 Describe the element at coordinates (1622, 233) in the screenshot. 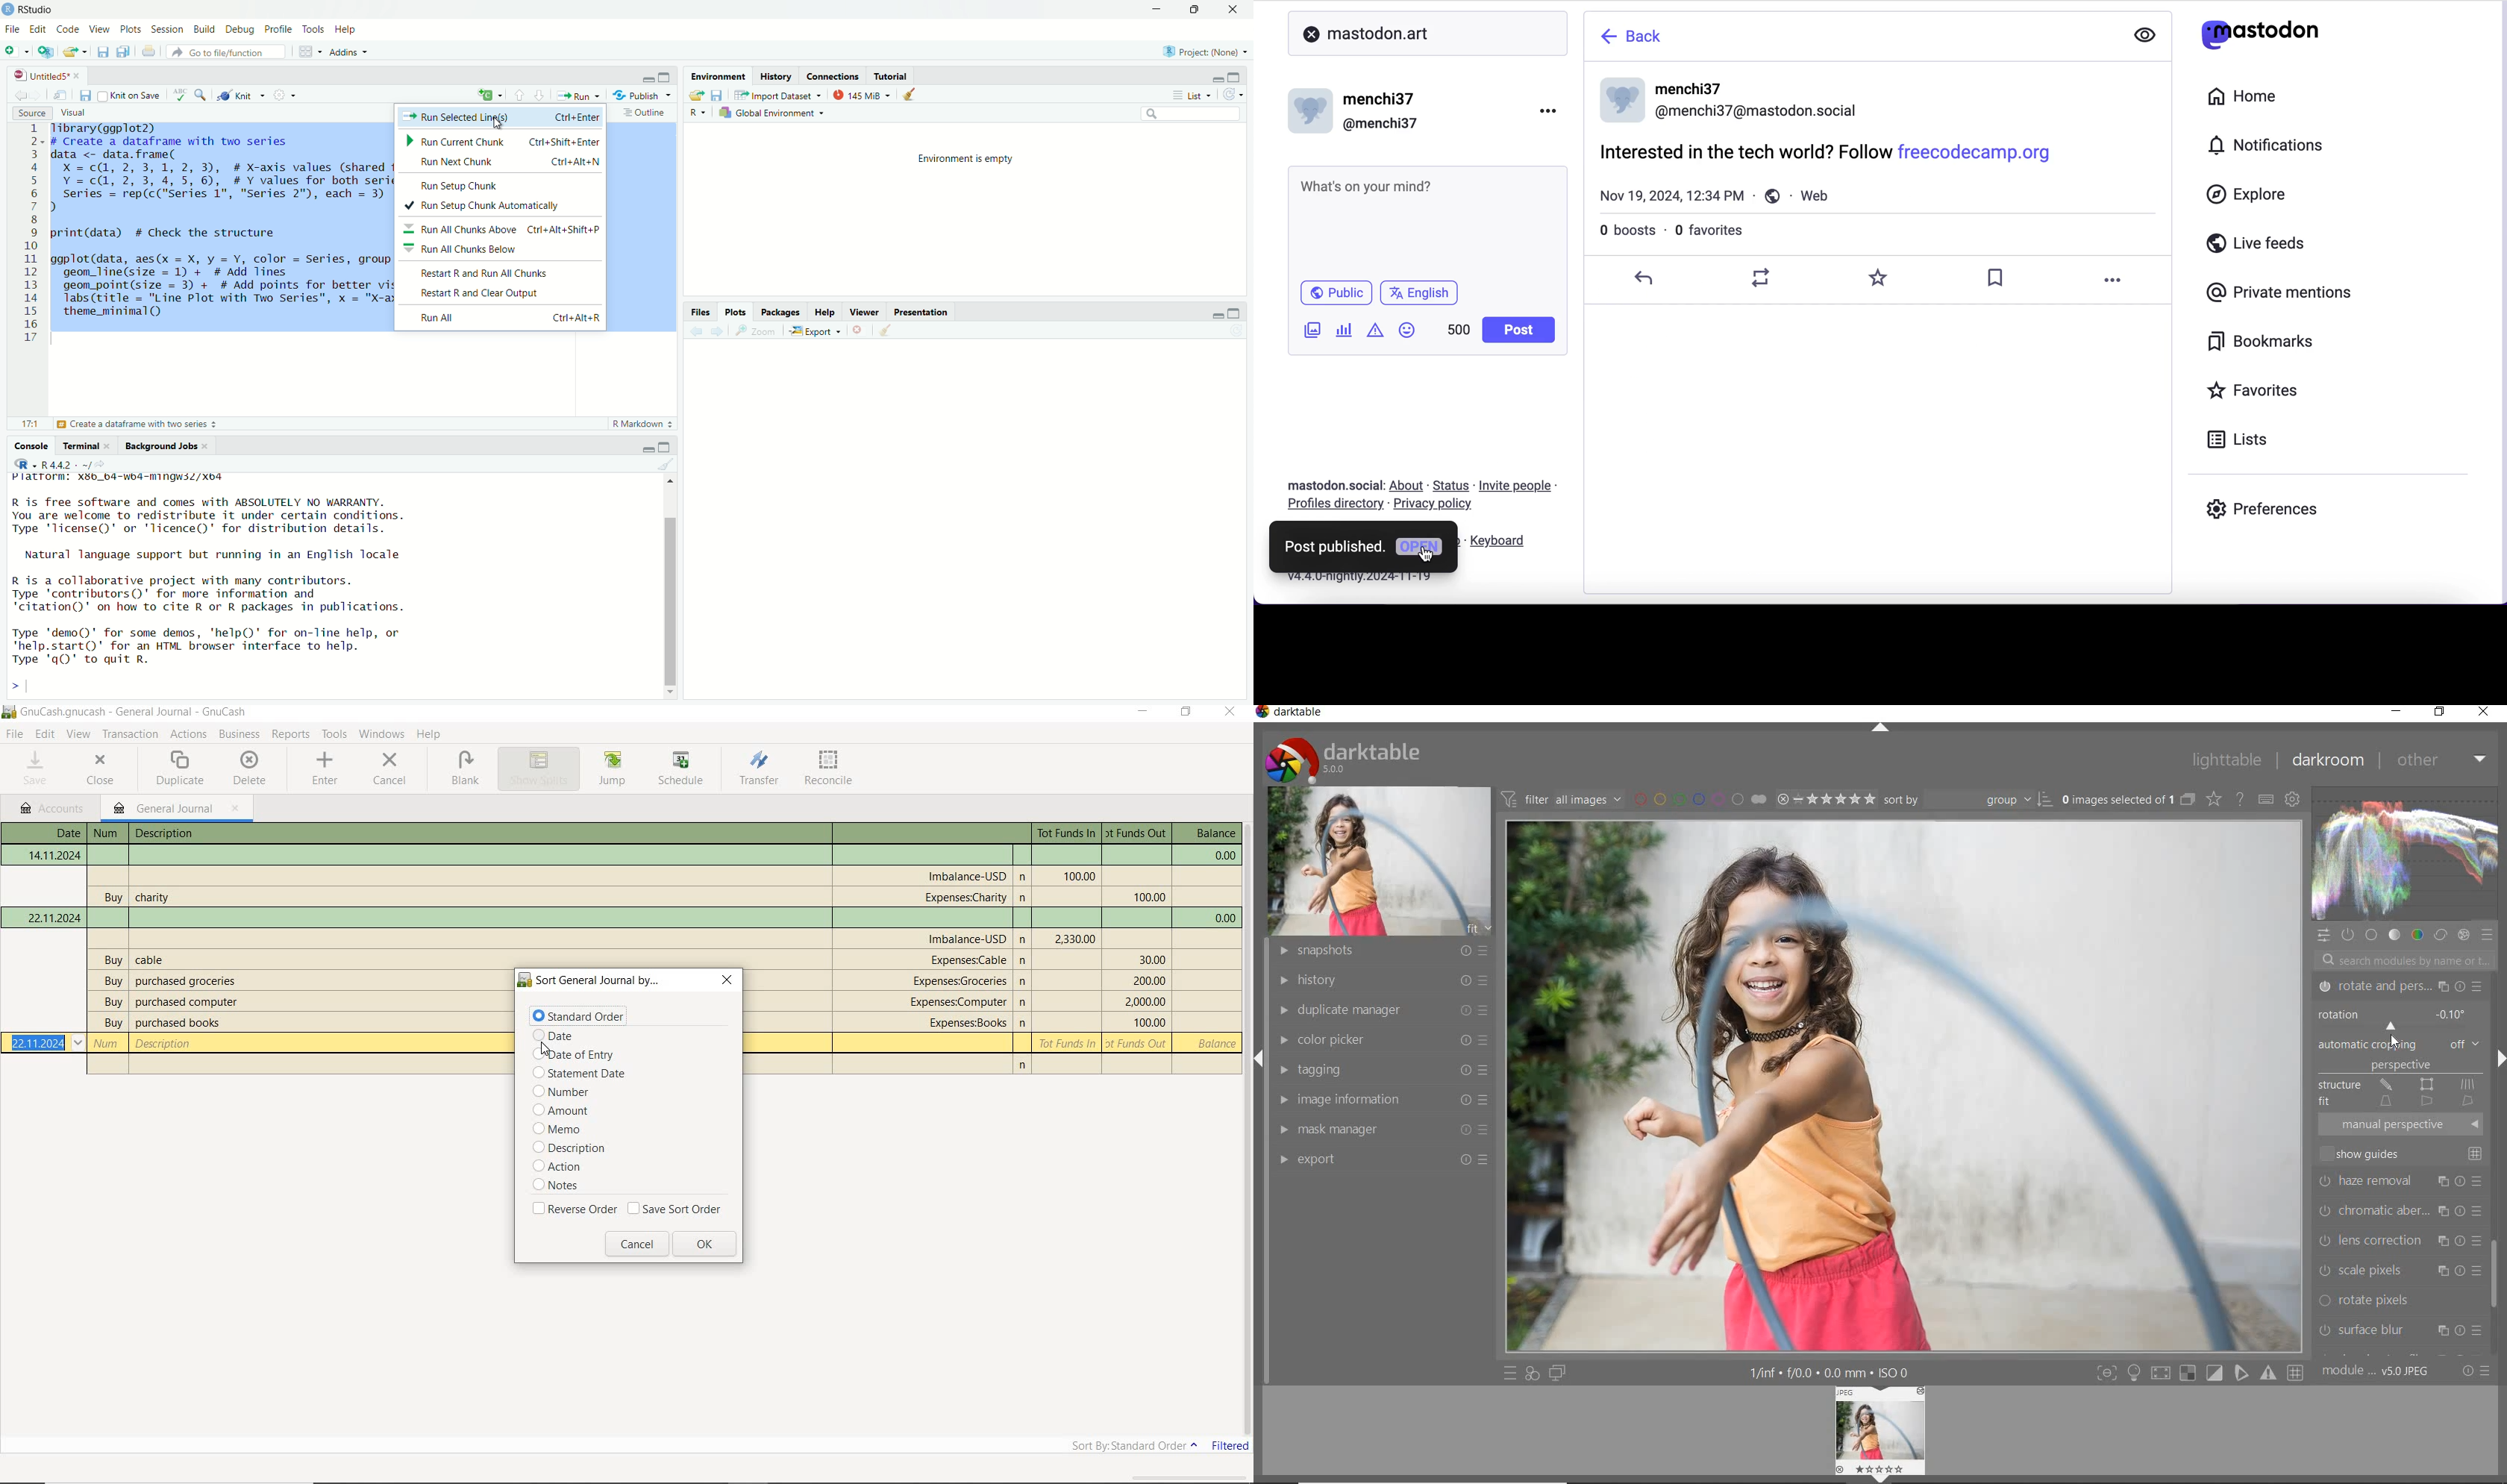

I see `0 boosts` at that location.